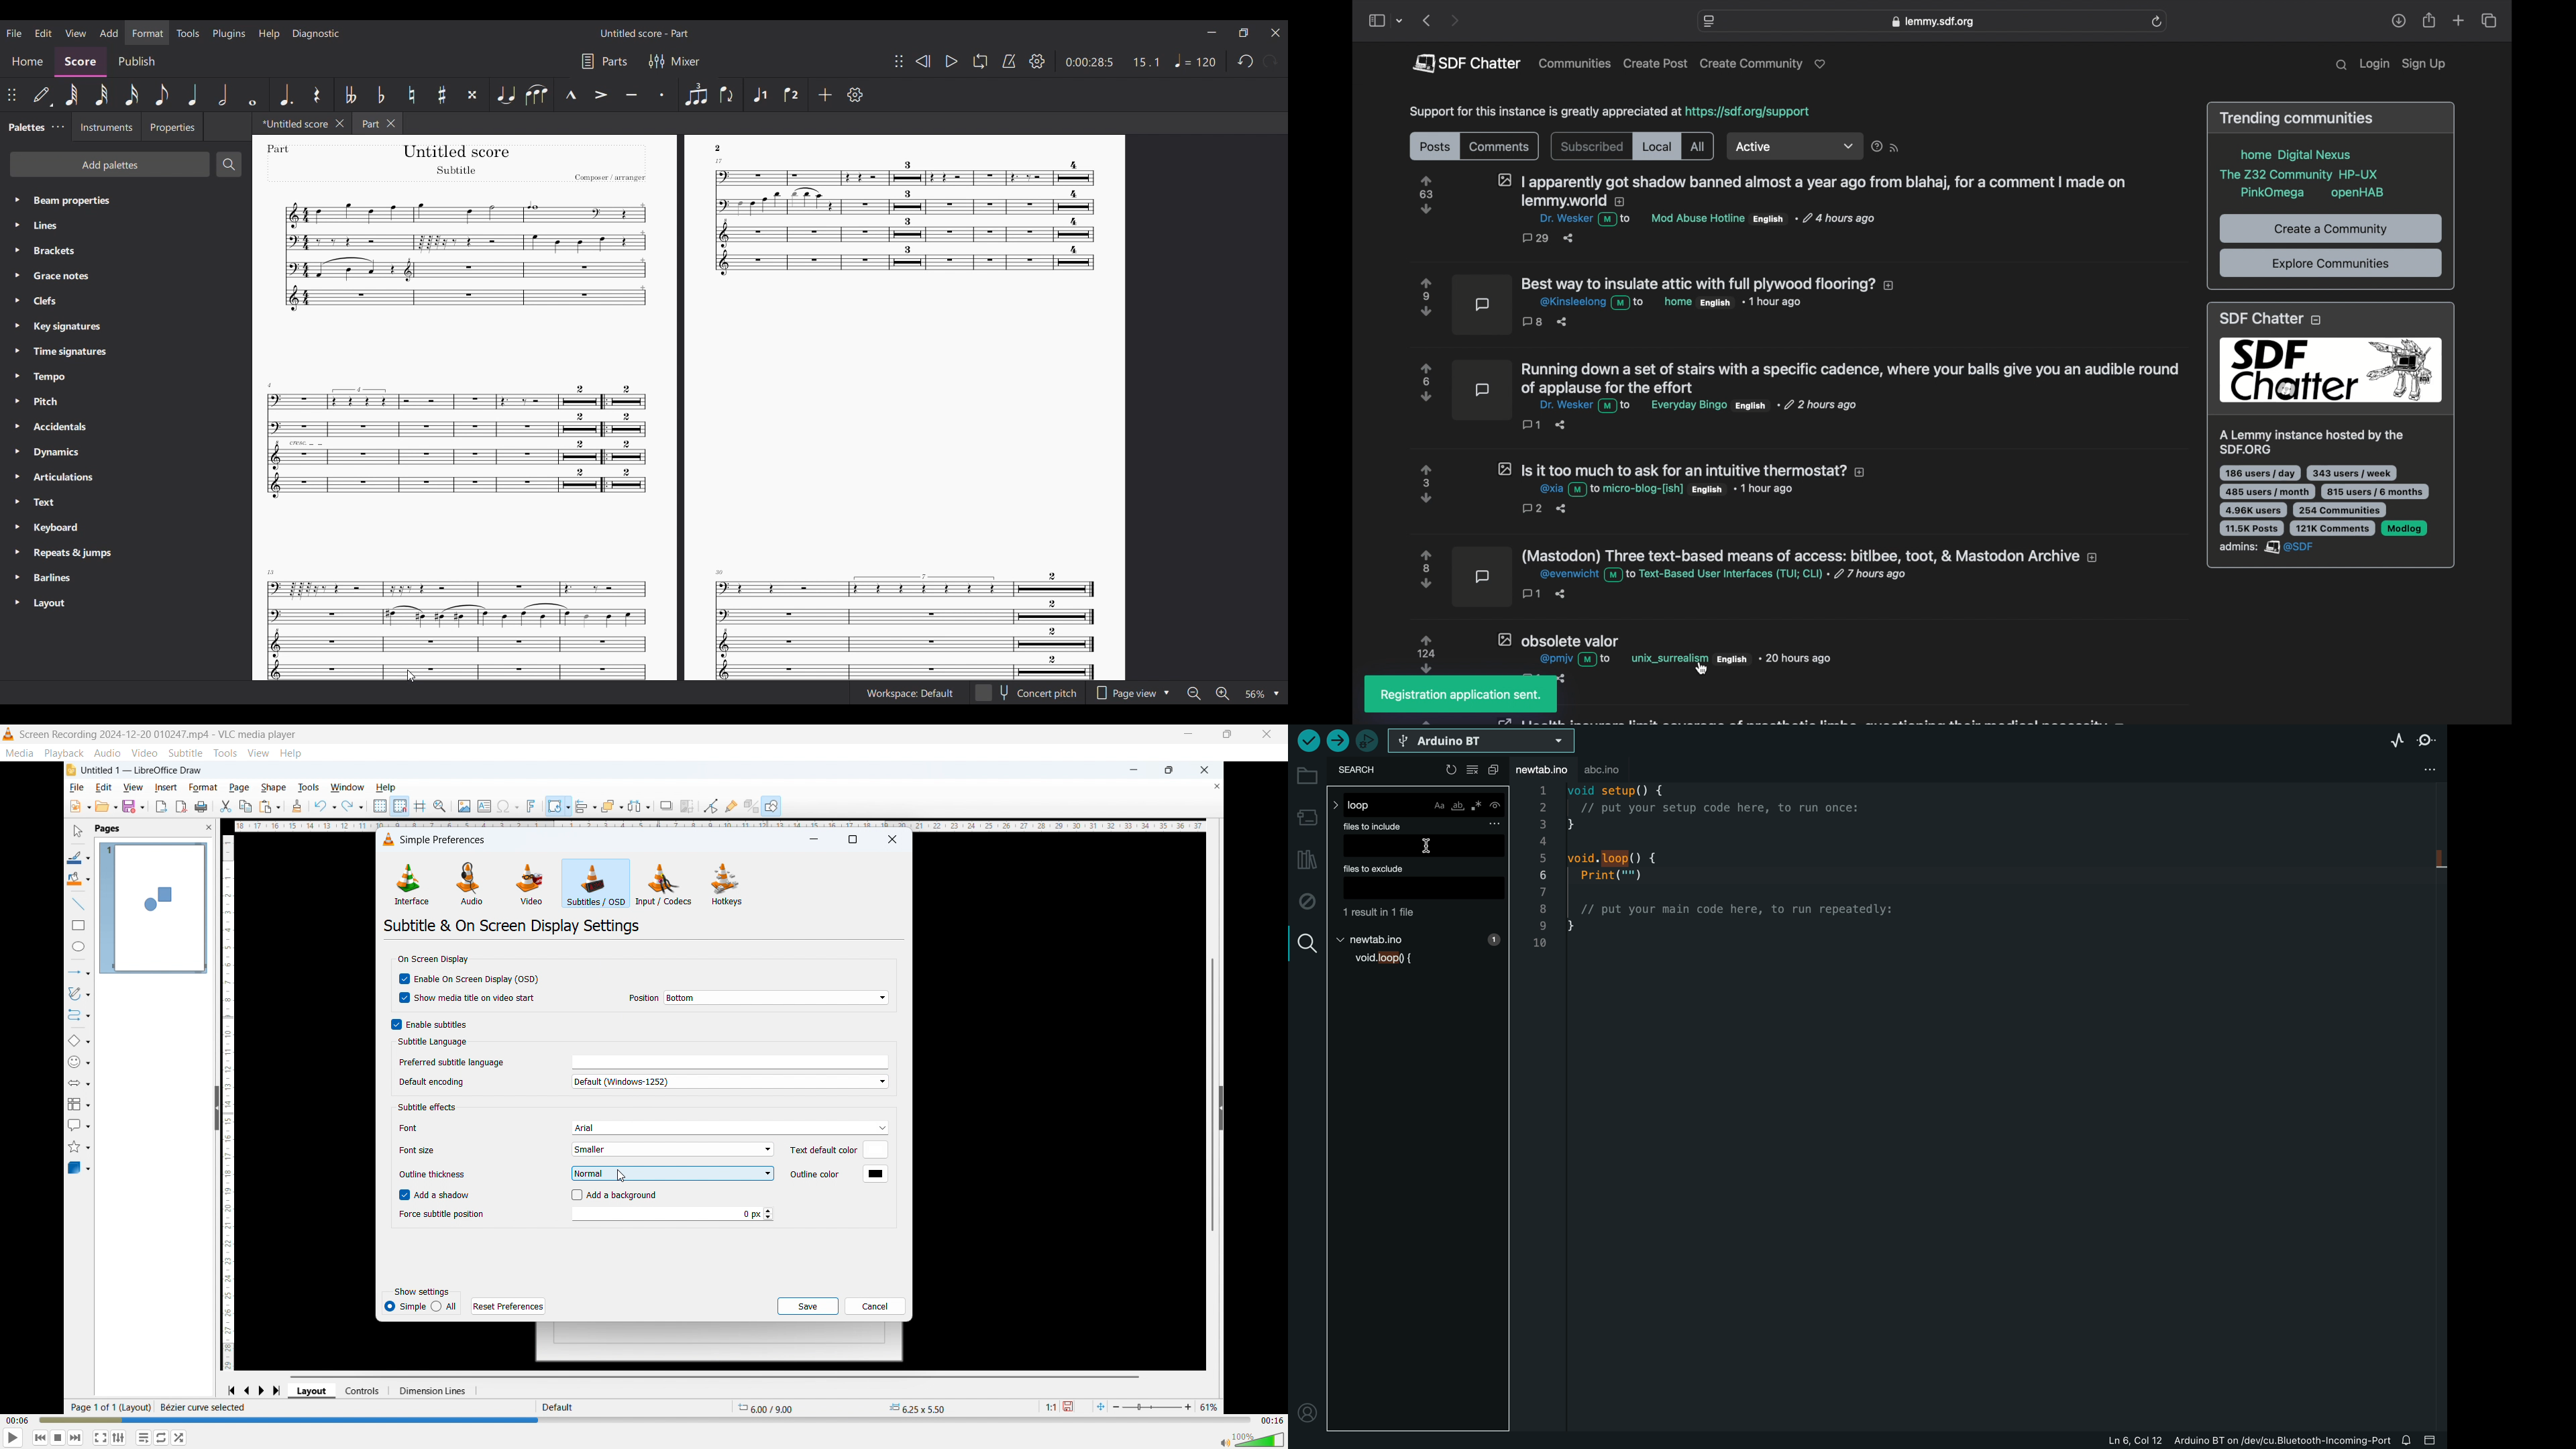  I want to click on Properties tab, so click(174, 127).